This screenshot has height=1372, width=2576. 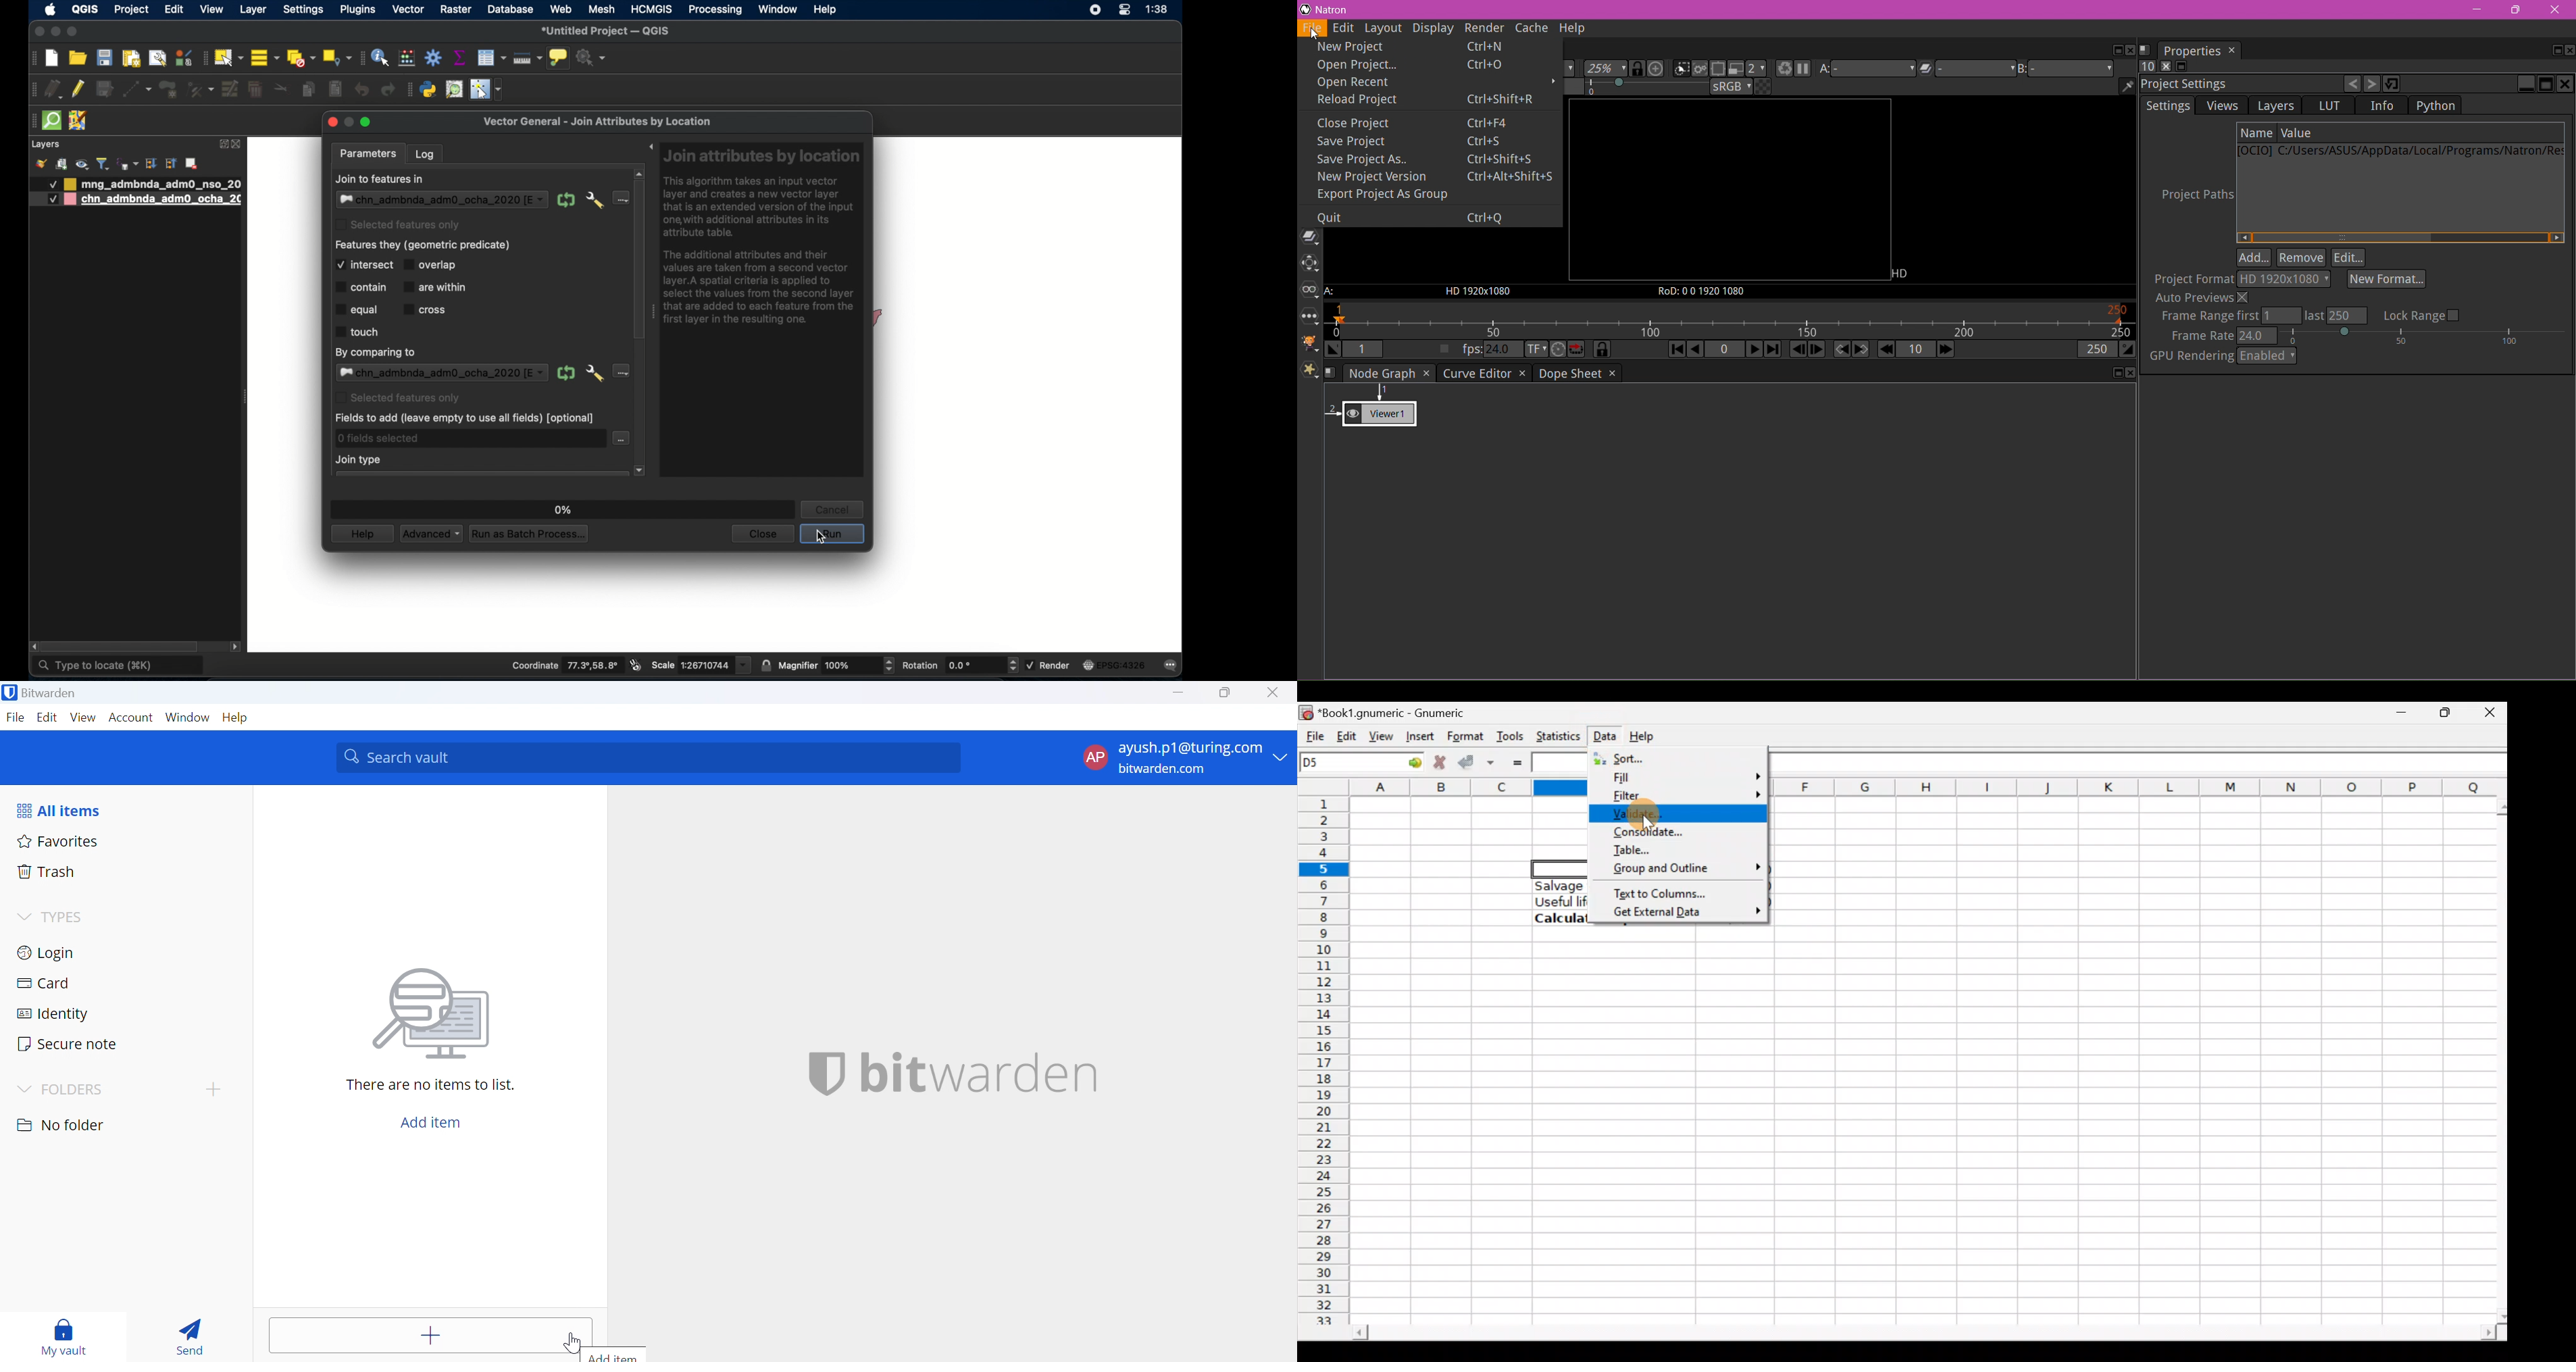 What do you see at coordinates (601, 9) in the screenshot?
I see `mesh` at bounding box center [601, 9].